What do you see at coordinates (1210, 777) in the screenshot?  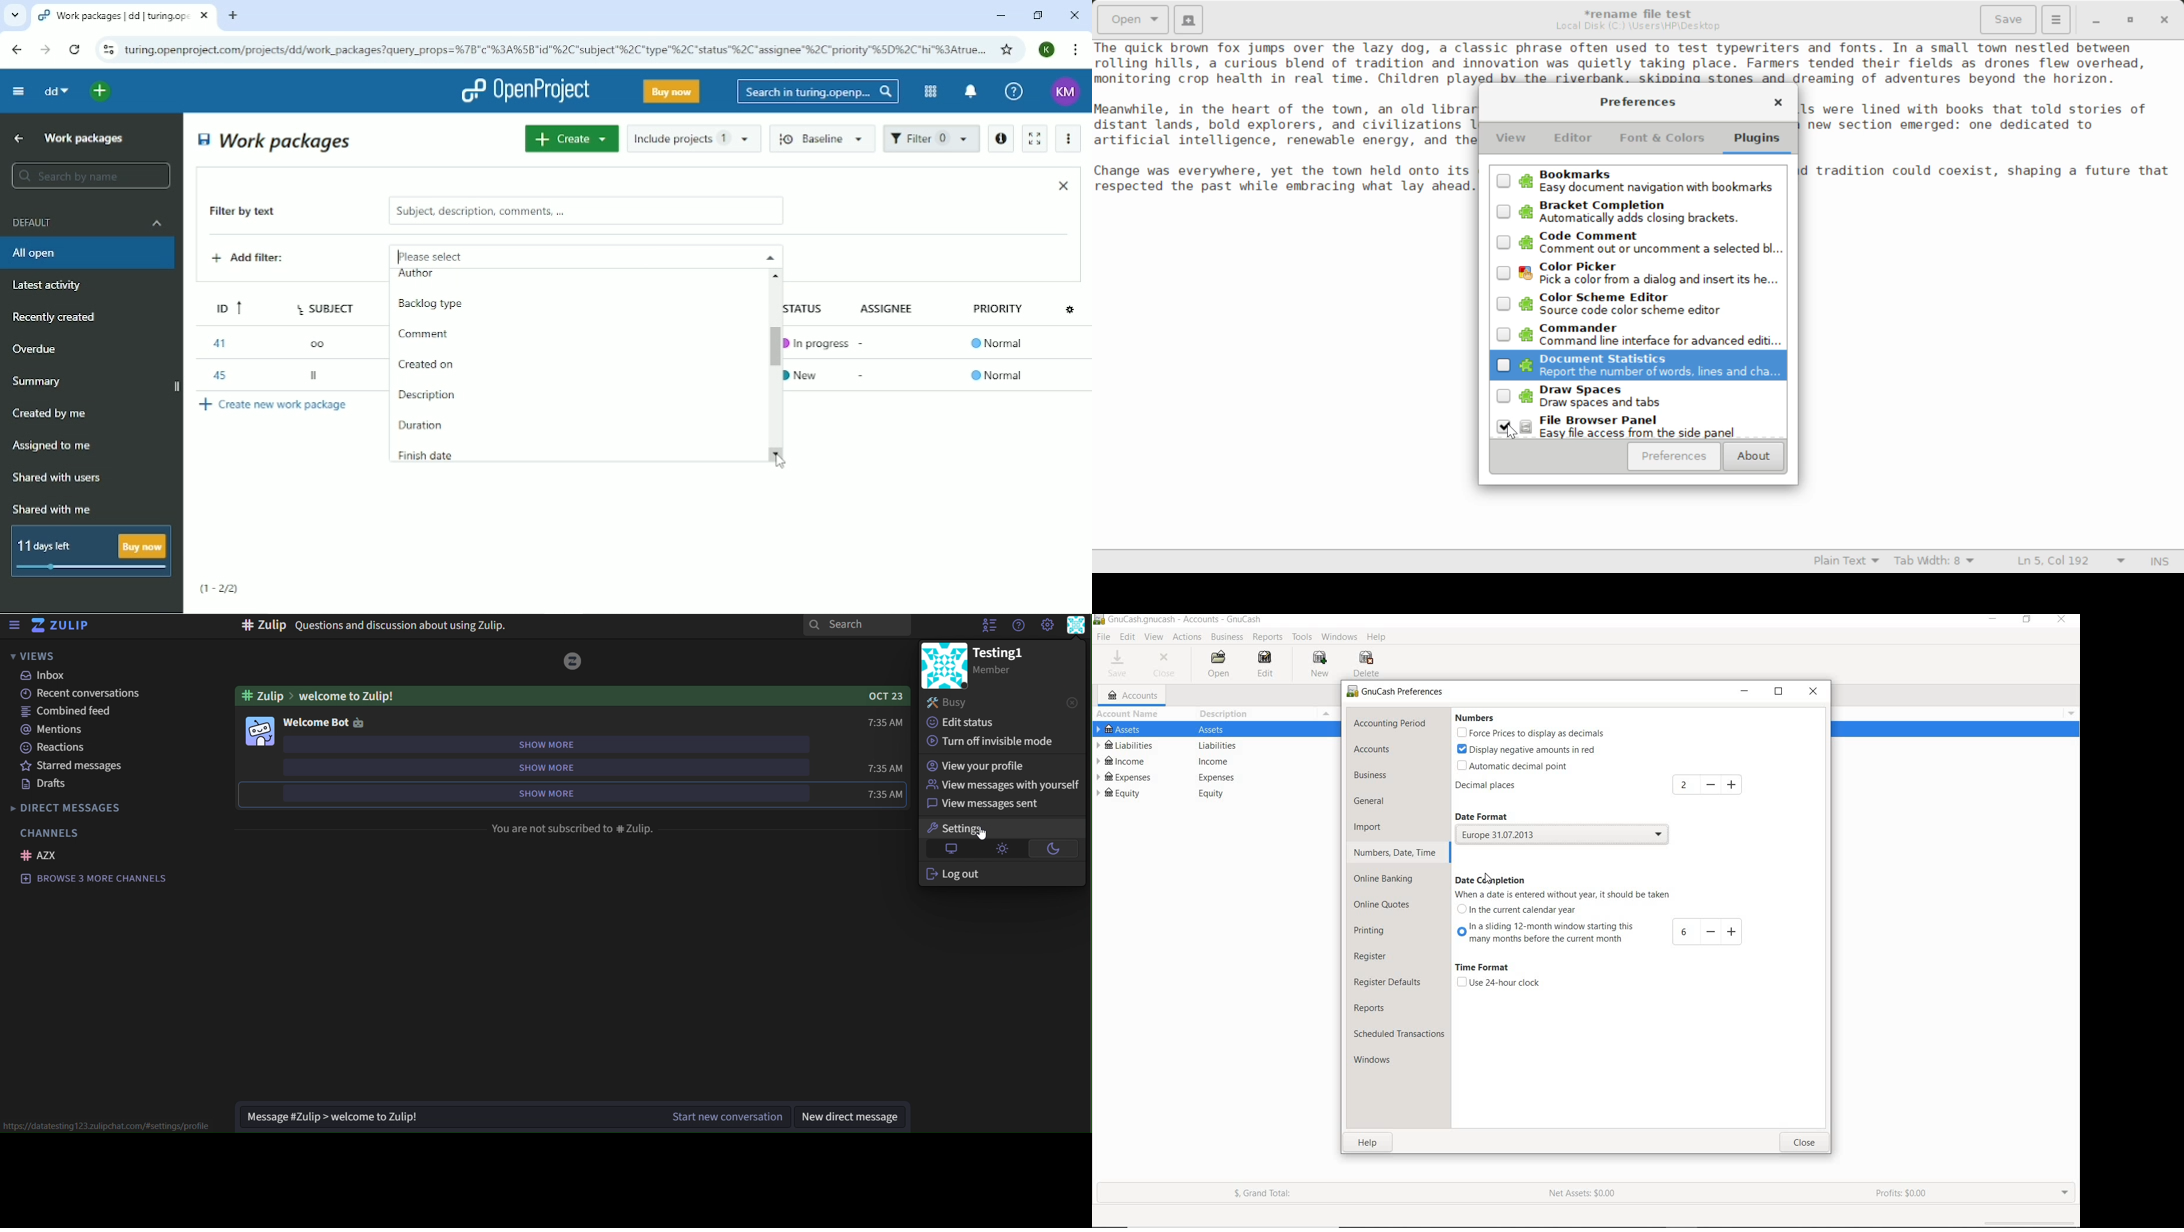 I see `EXPENSES` at bounding box center [1210, 777].